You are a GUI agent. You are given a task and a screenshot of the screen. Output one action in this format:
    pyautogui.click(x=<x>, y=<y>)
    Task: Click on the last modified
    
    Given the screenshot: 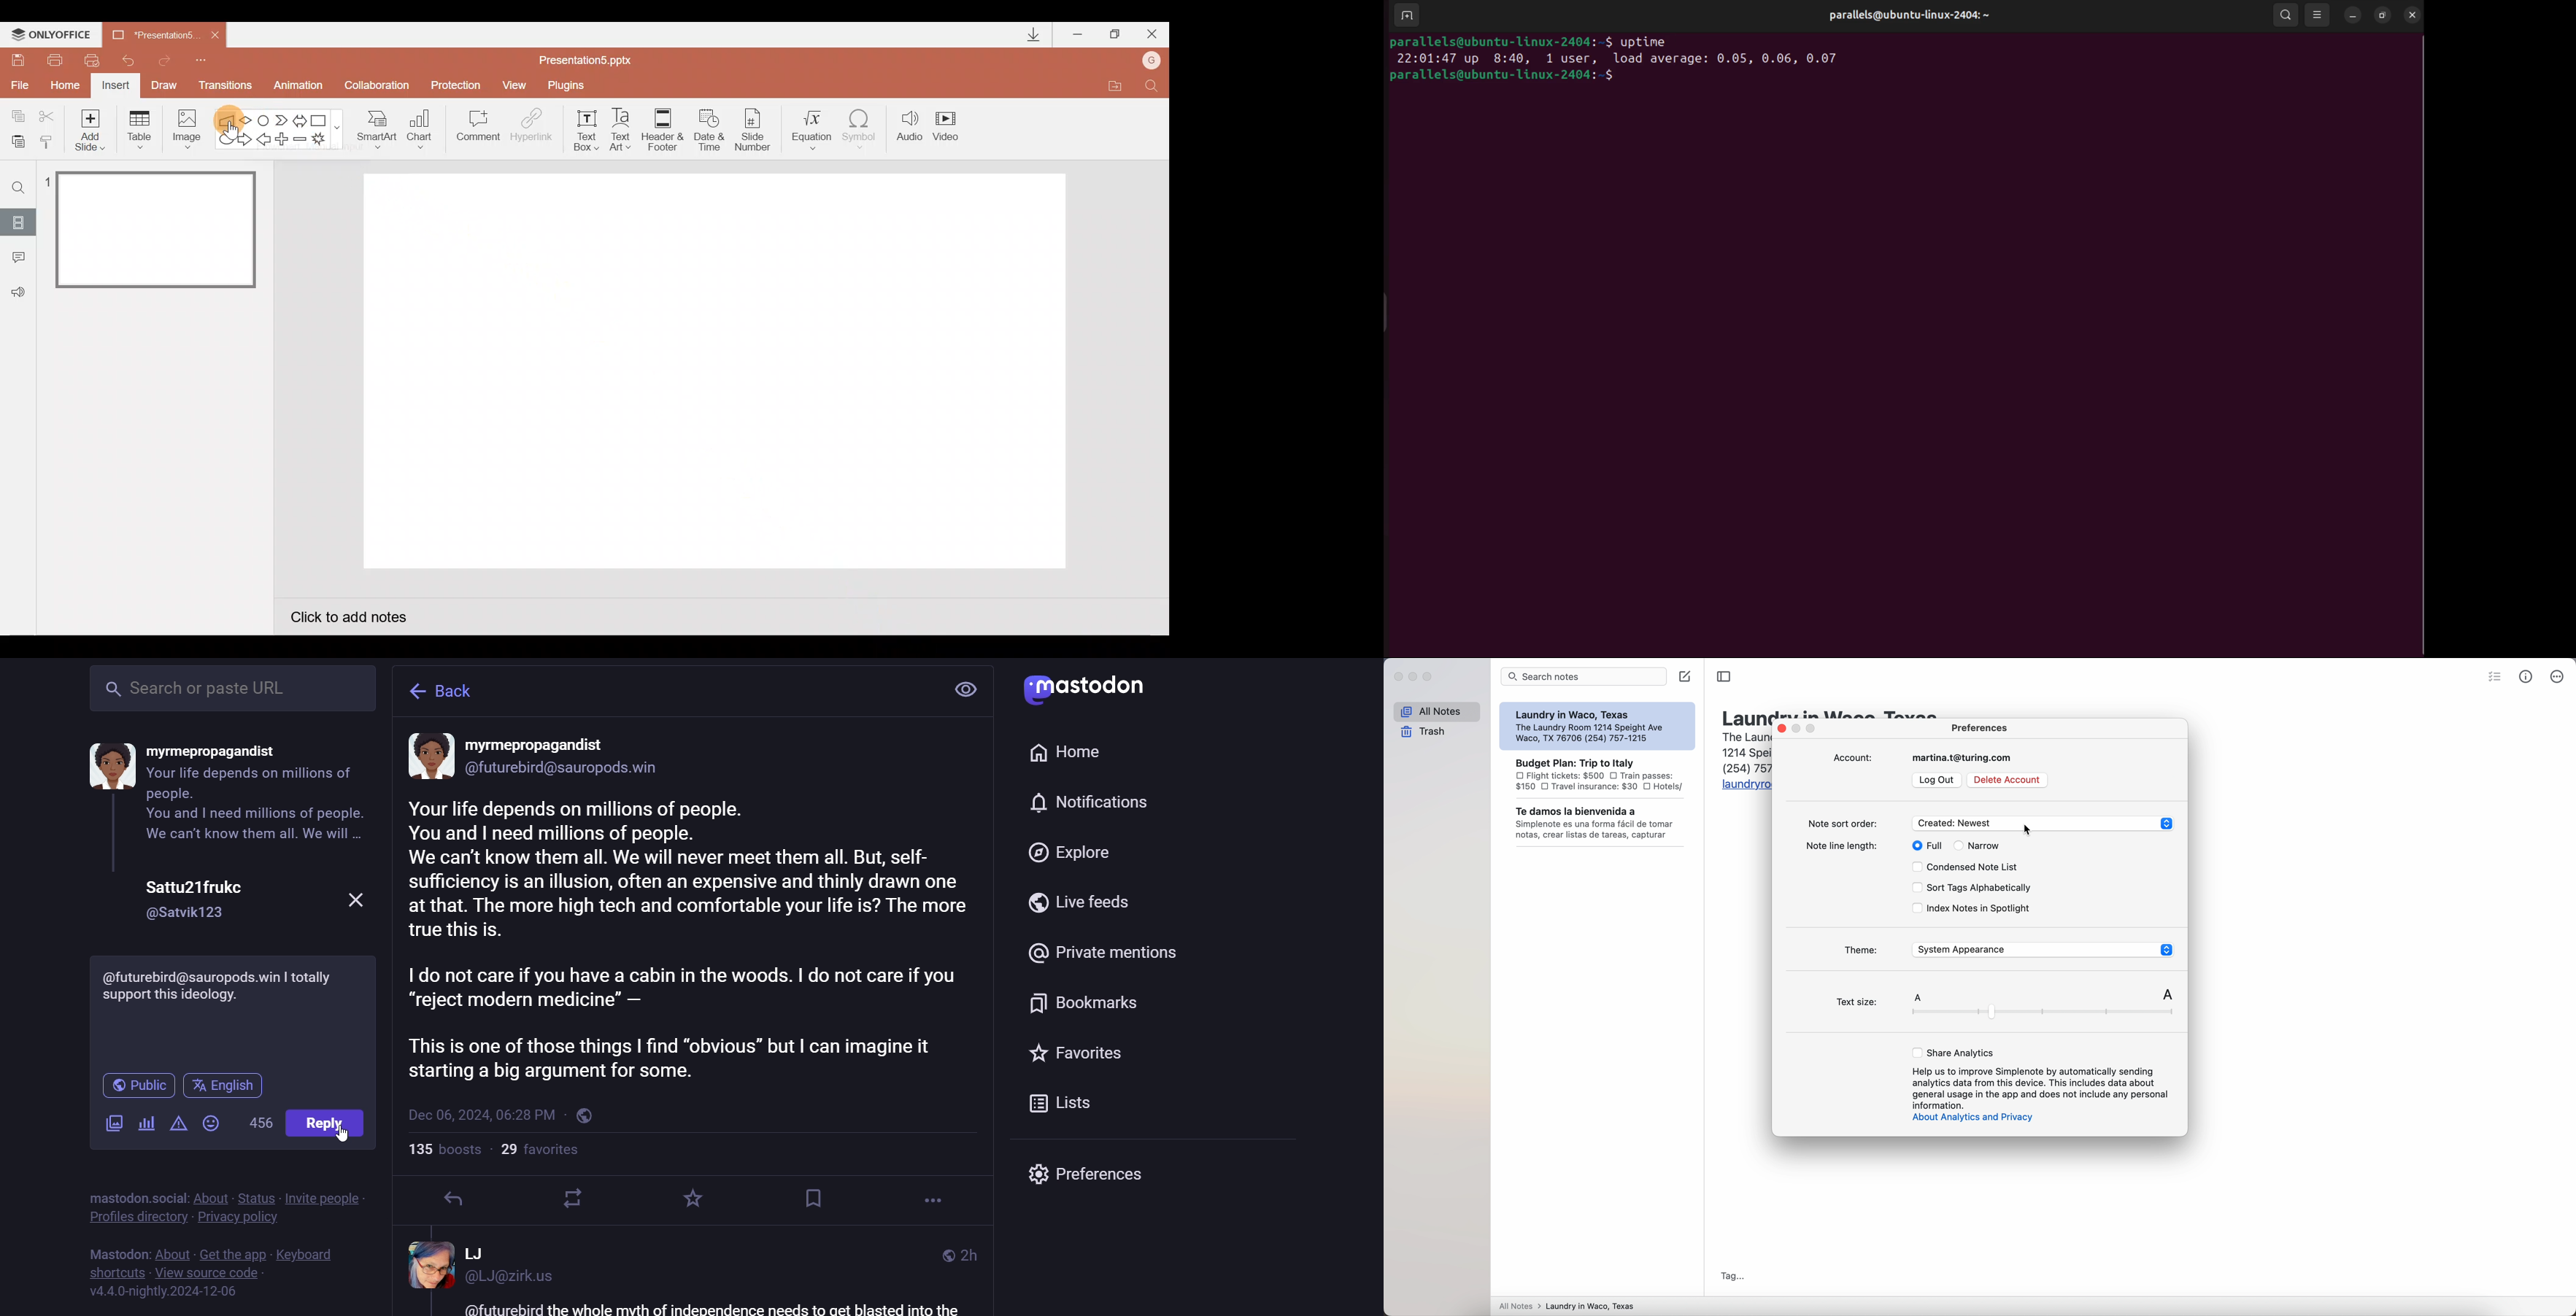 What is the action you would take?
    pyautogui.click(x=481, y=1116)
    